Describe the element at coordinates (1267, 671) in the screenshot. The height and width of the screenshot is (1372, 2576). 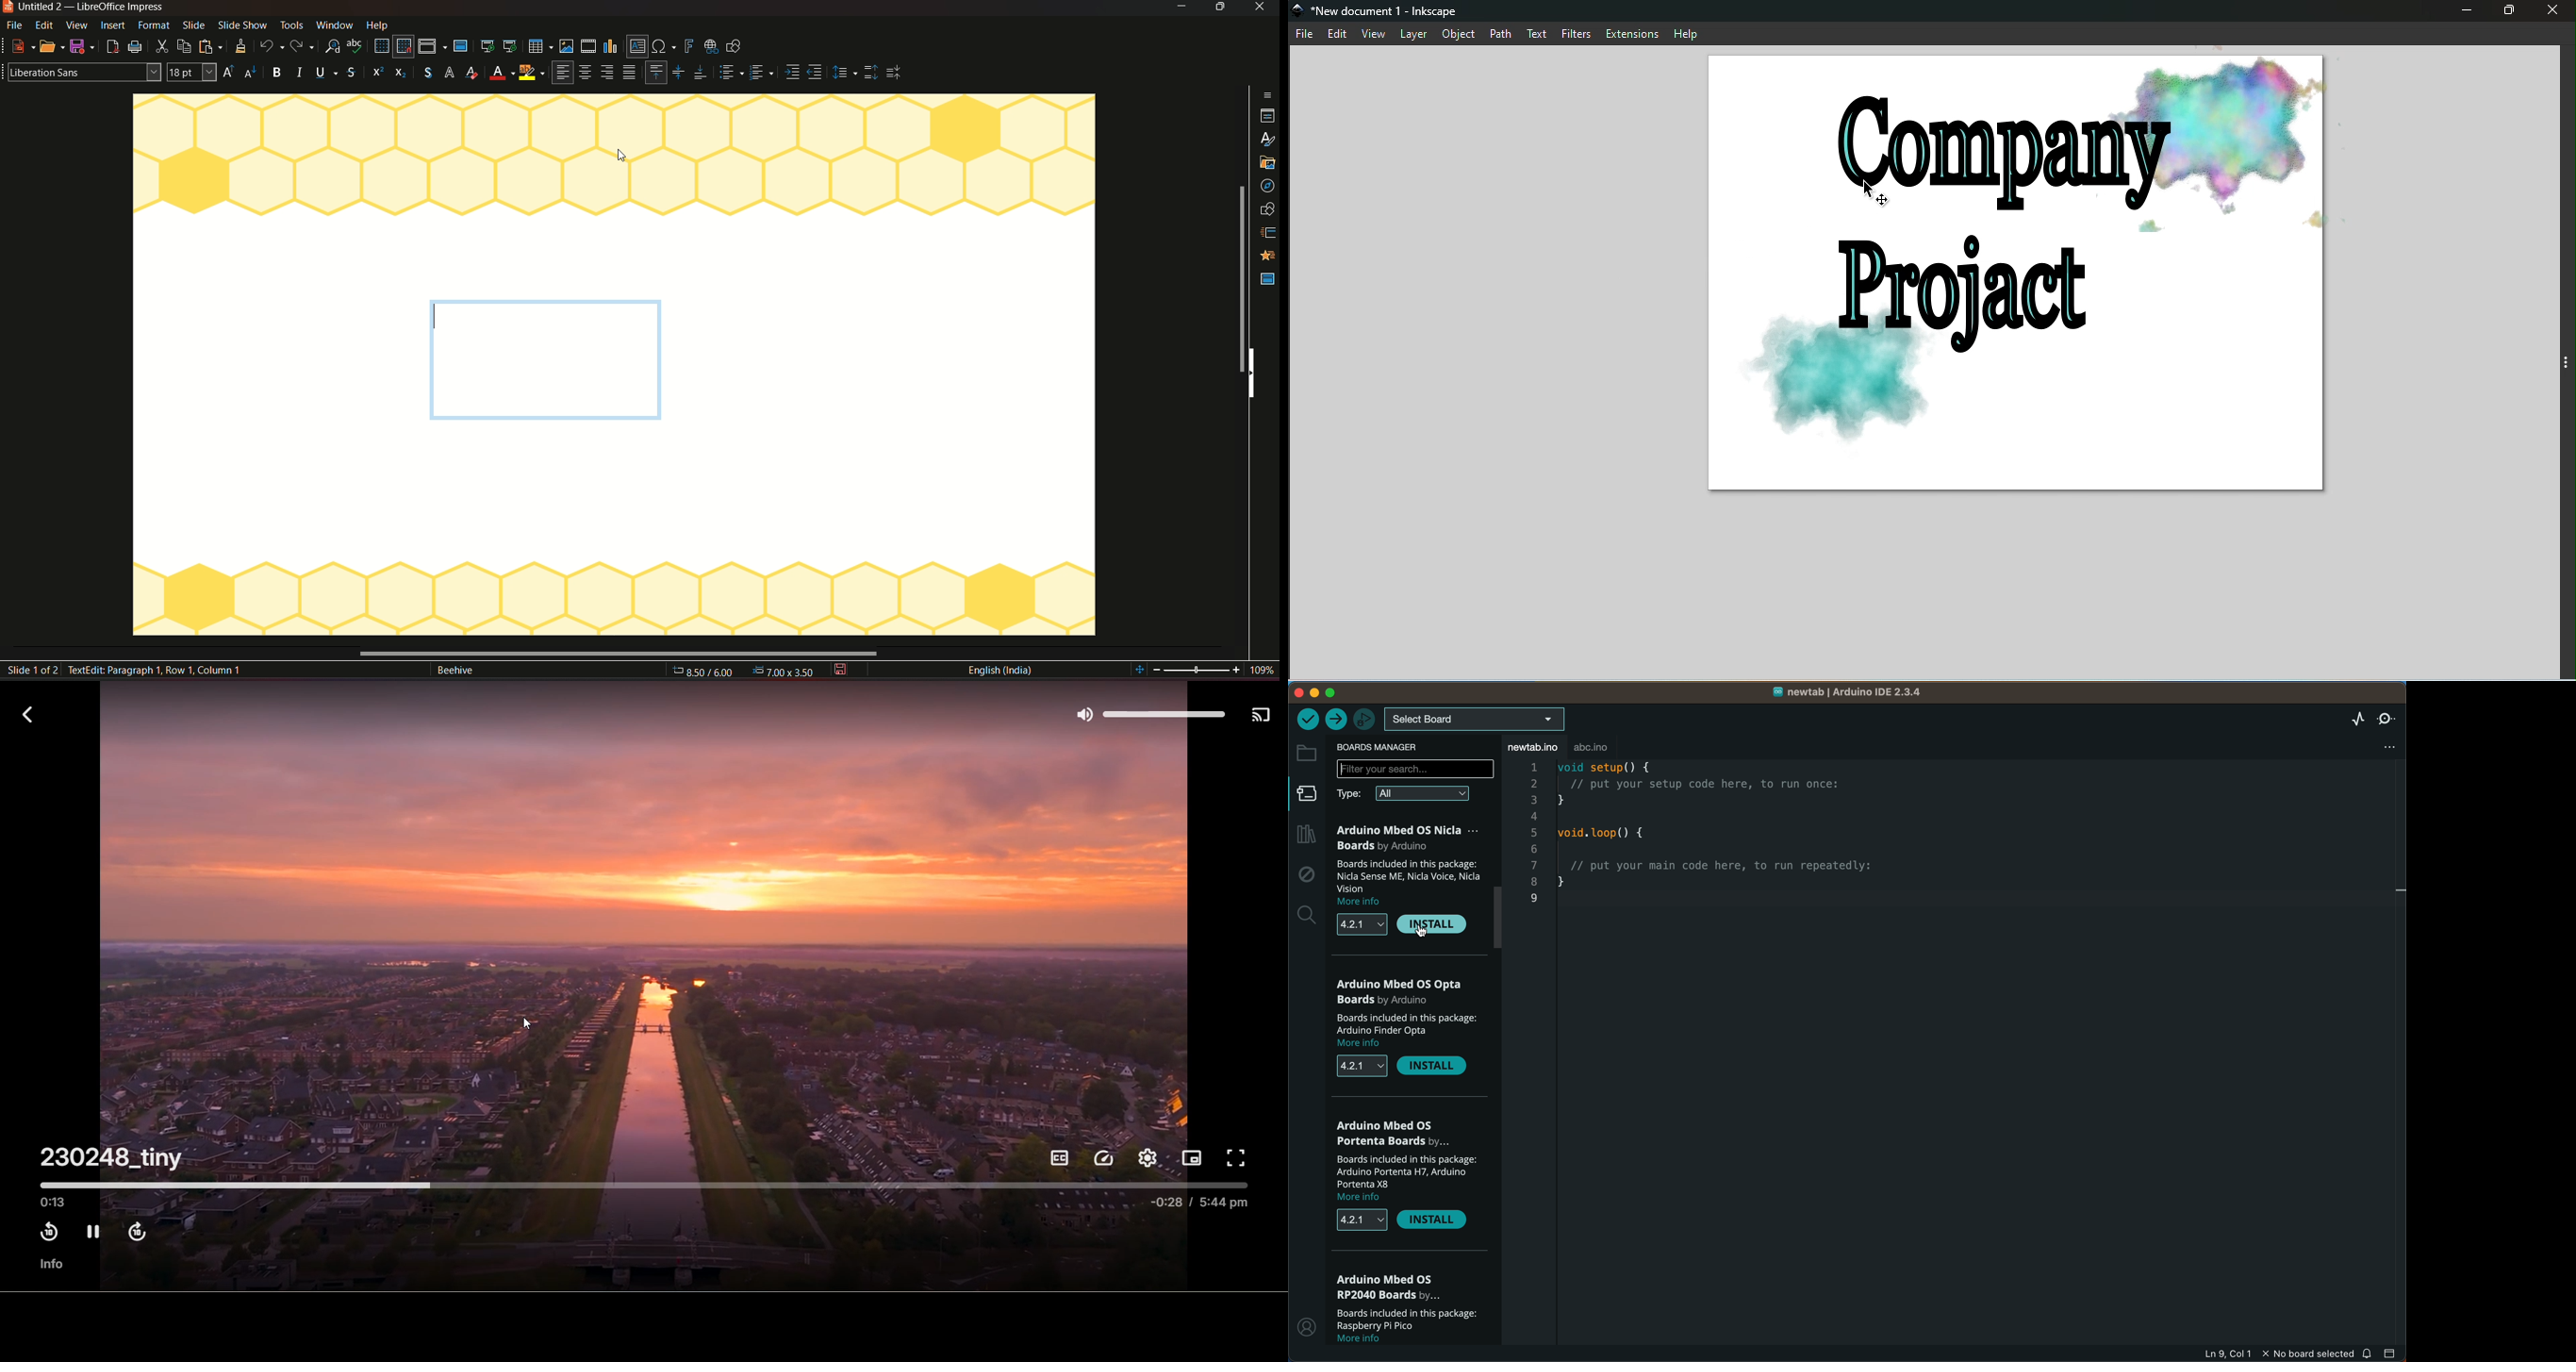
I see `current zoom` at that location.